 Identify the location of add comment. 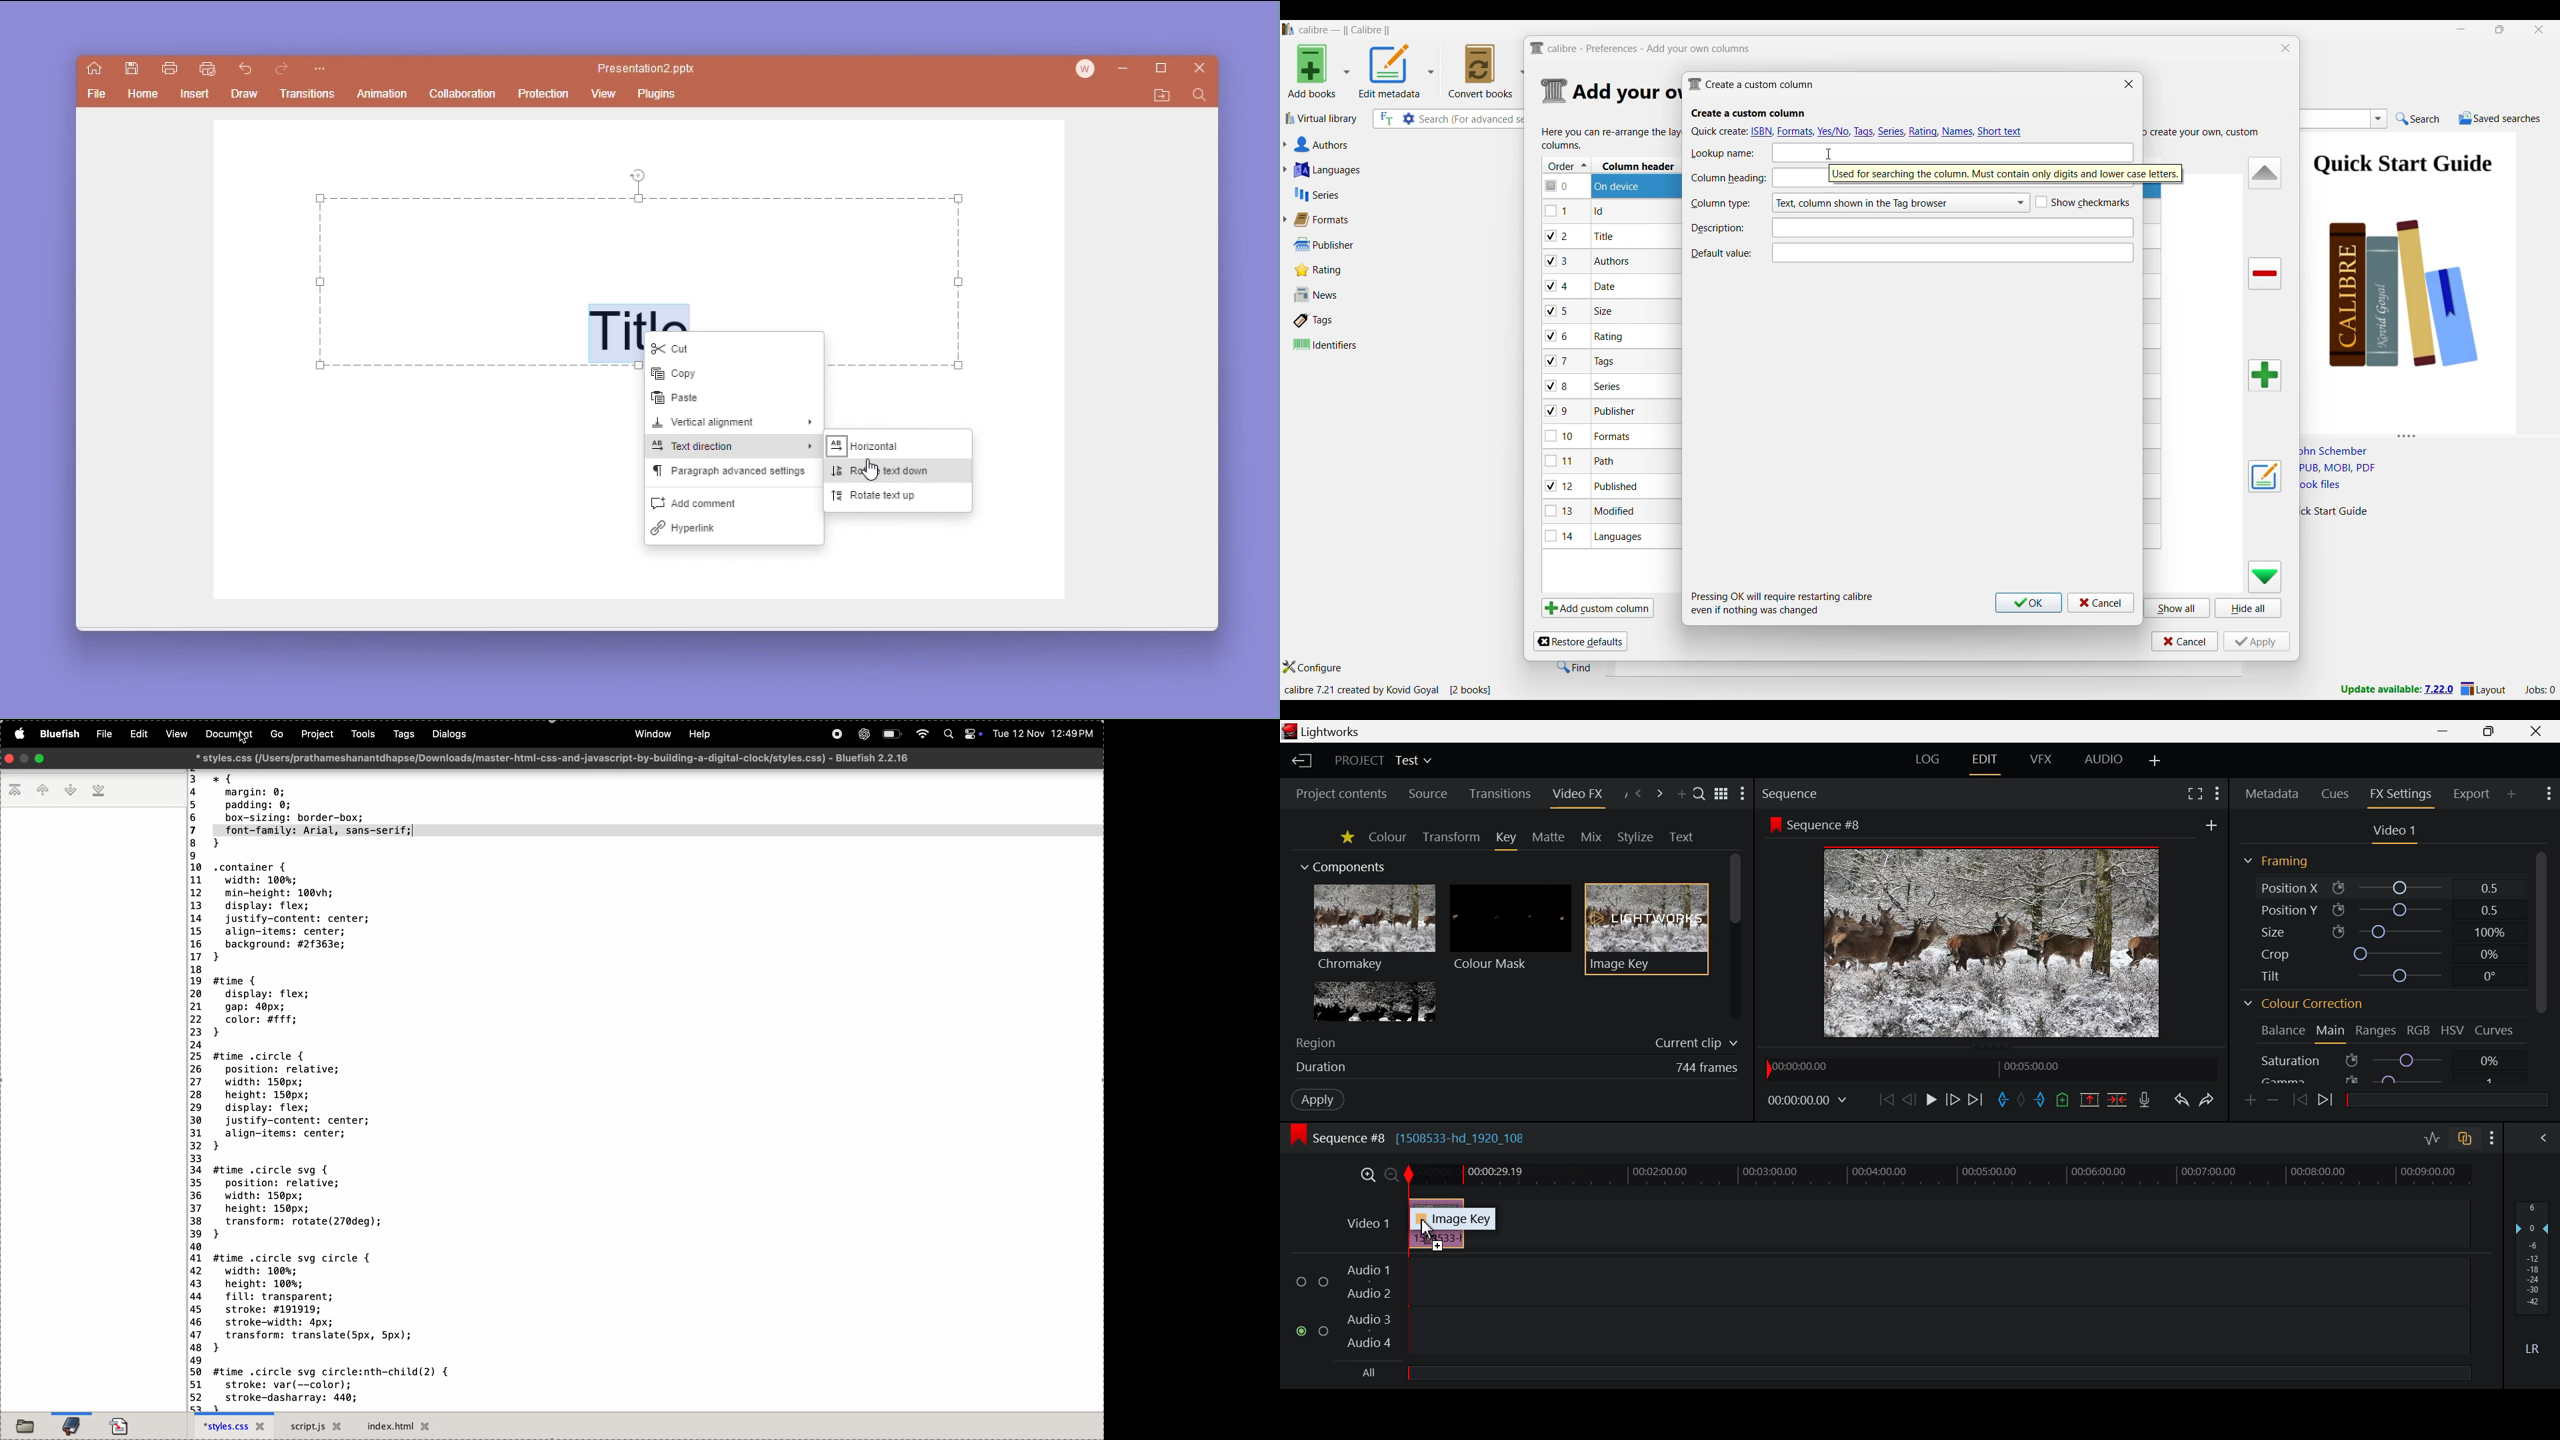
(734, 502).